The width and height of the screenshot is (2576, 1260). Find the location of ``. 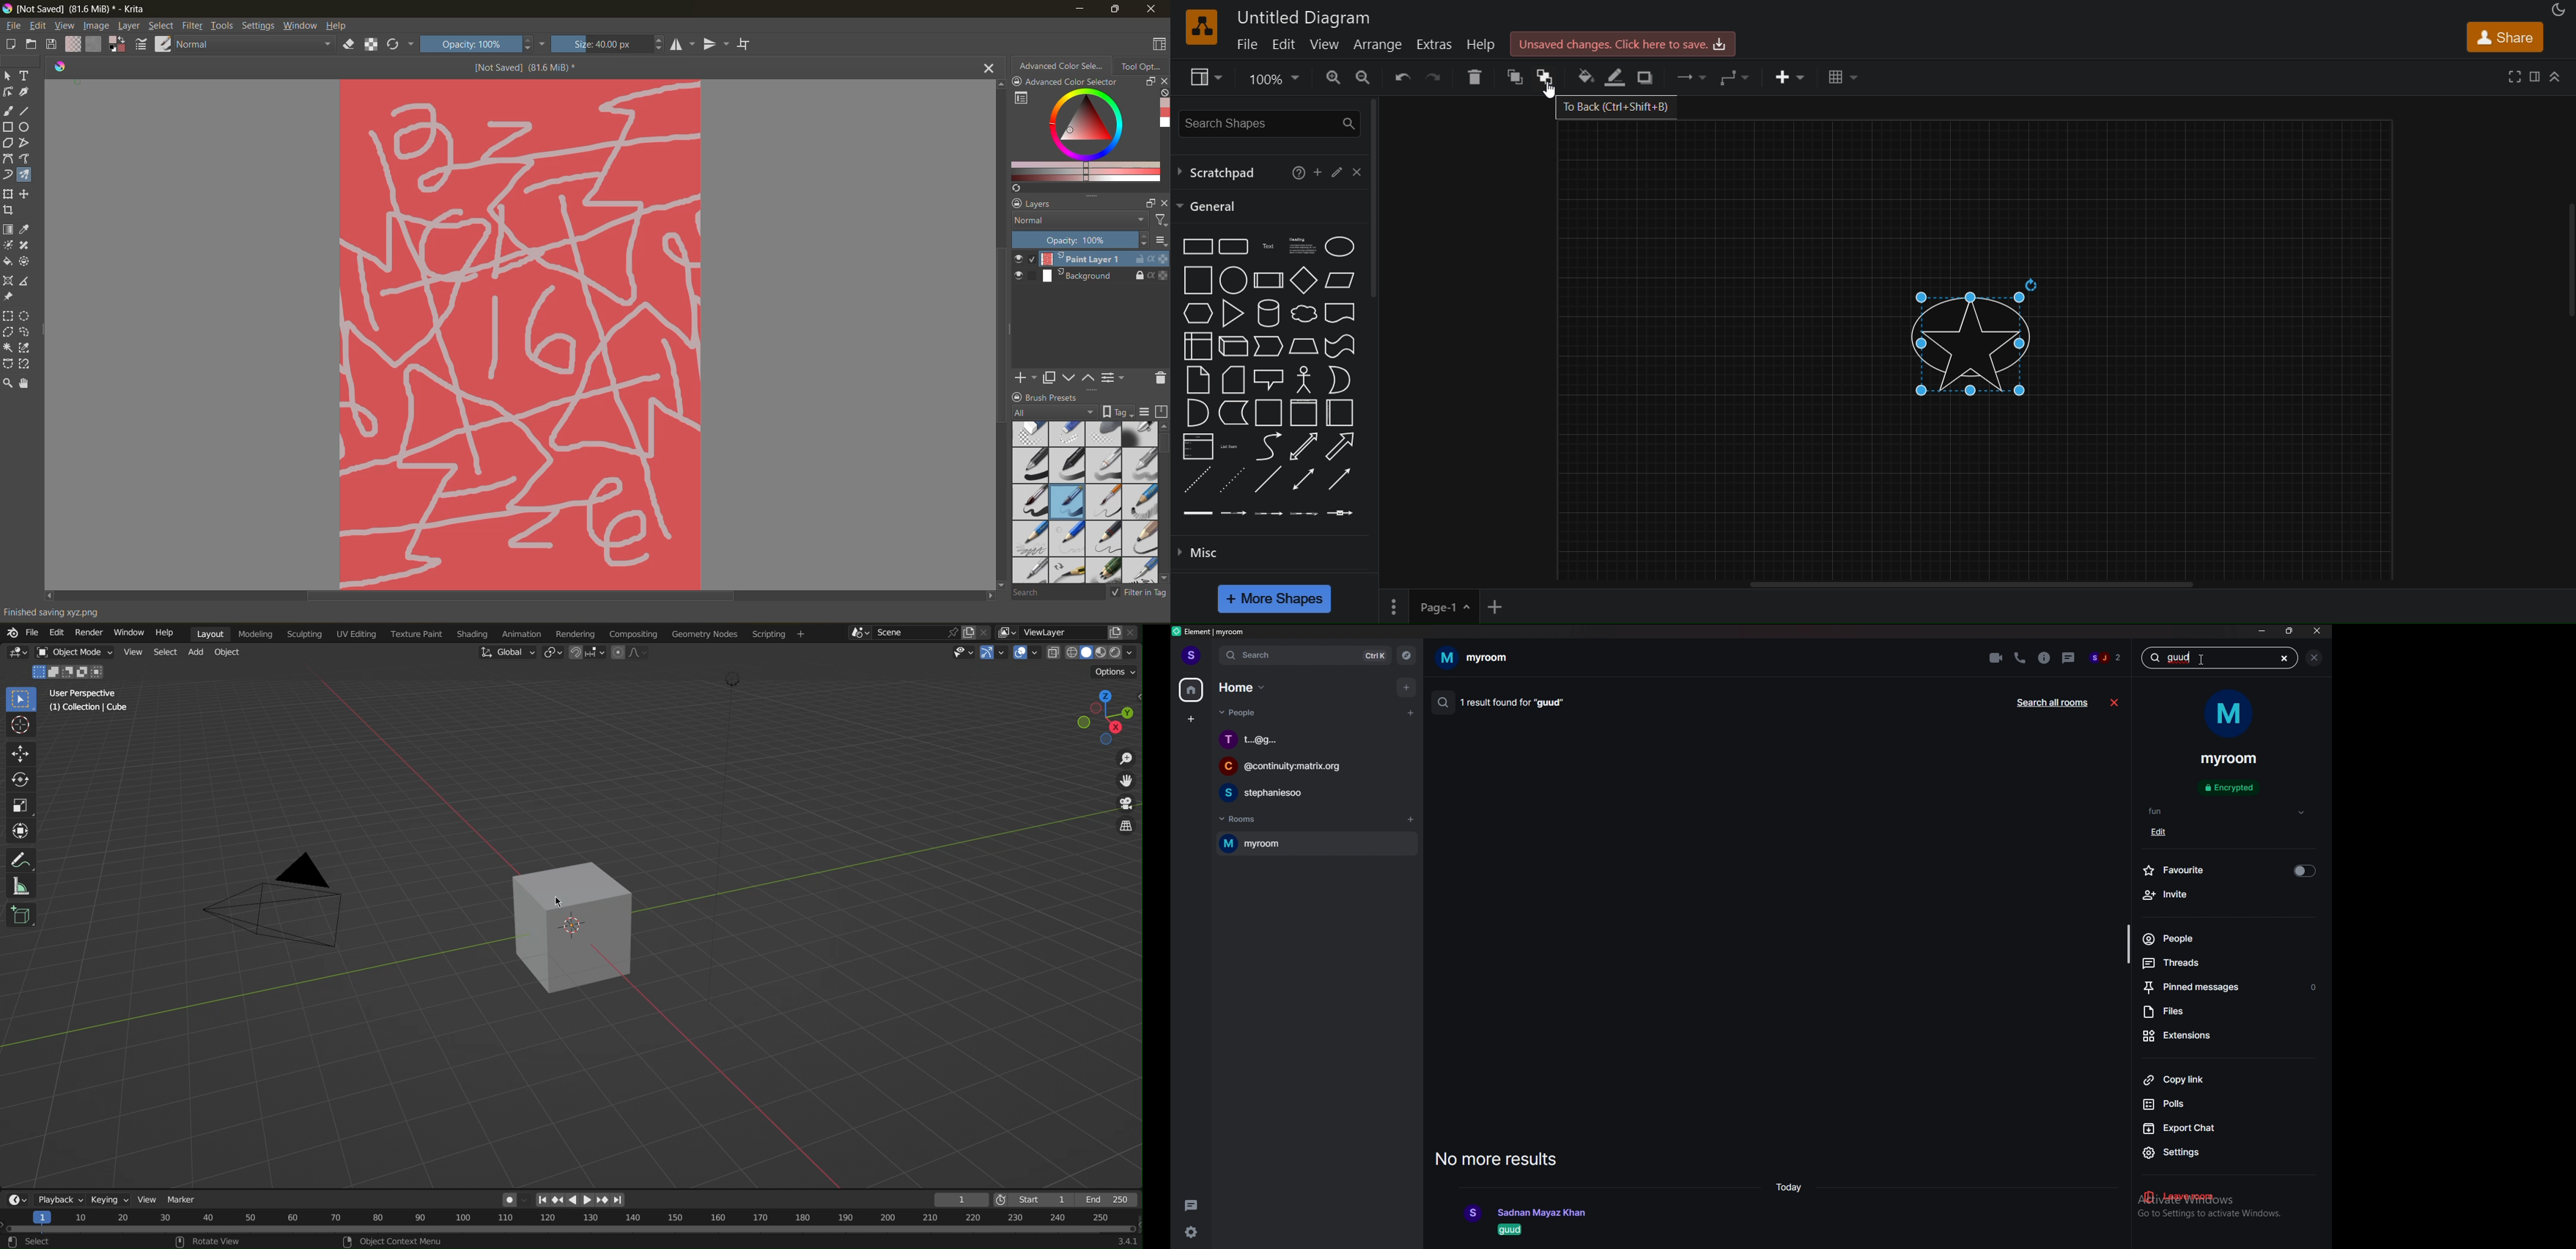

 is located at coordinates (1339, 169).